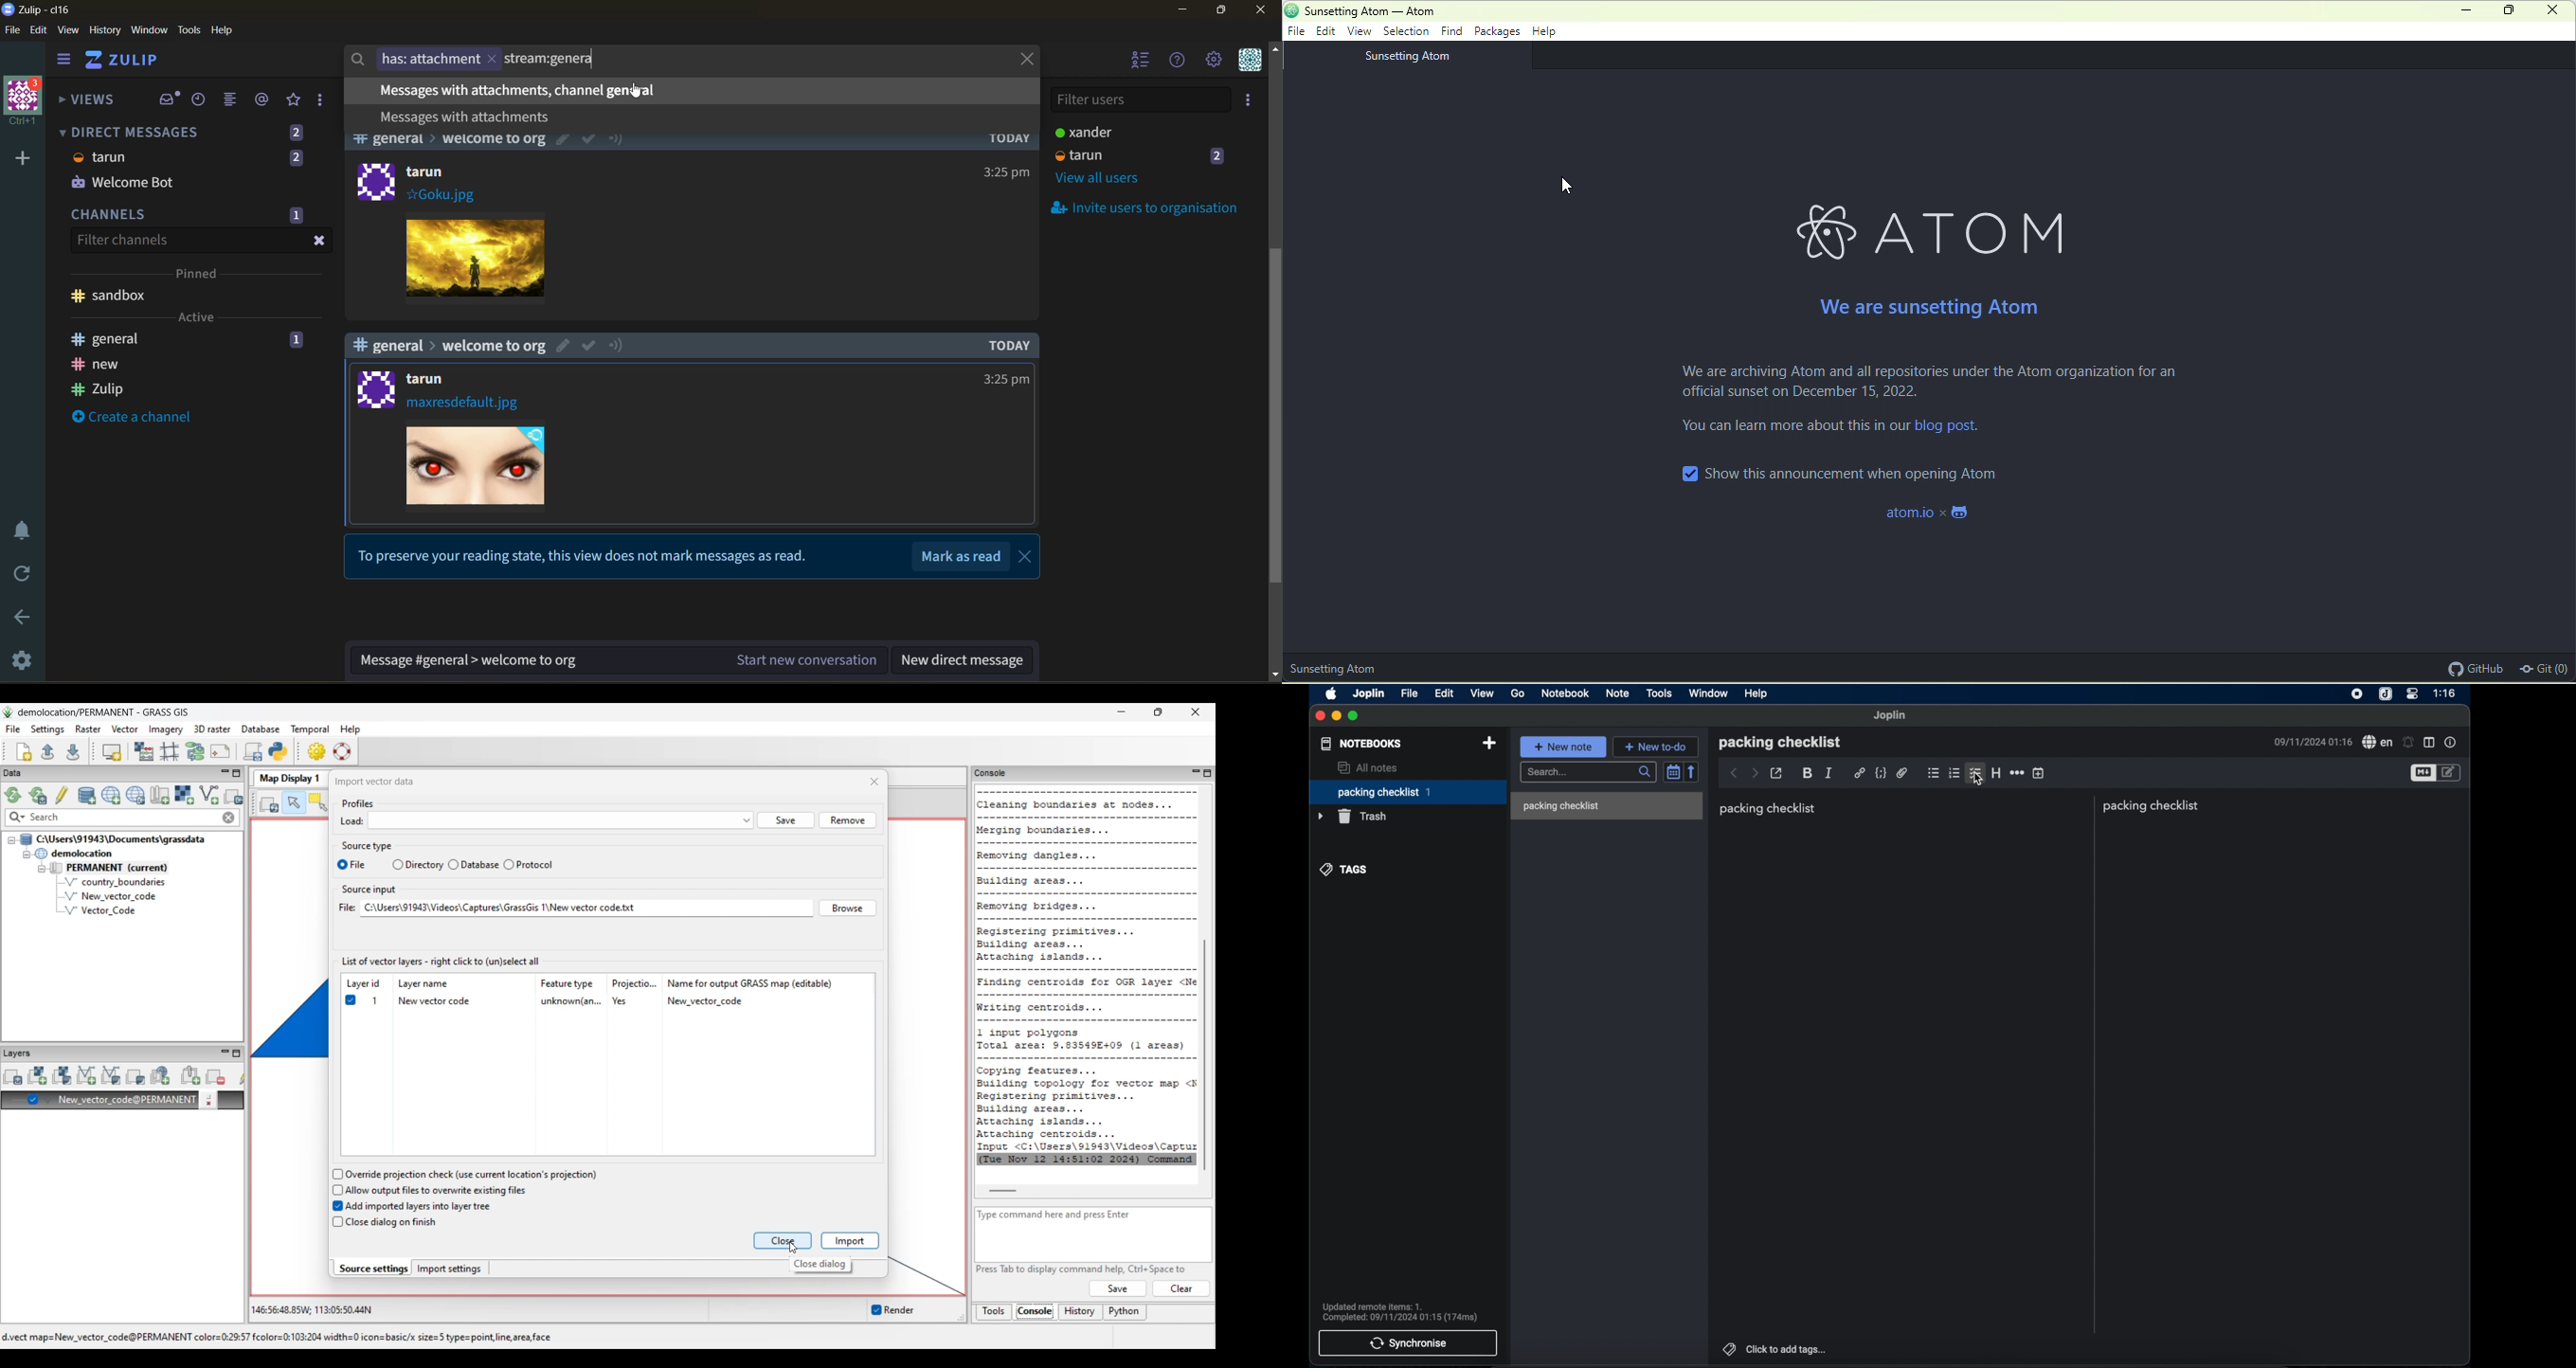 The height and width of the screenshot is (1372, 2576). Describe the element at coordinates (1869, 471) in the screenshot. I see `show this announcement when opening atom` at that location.